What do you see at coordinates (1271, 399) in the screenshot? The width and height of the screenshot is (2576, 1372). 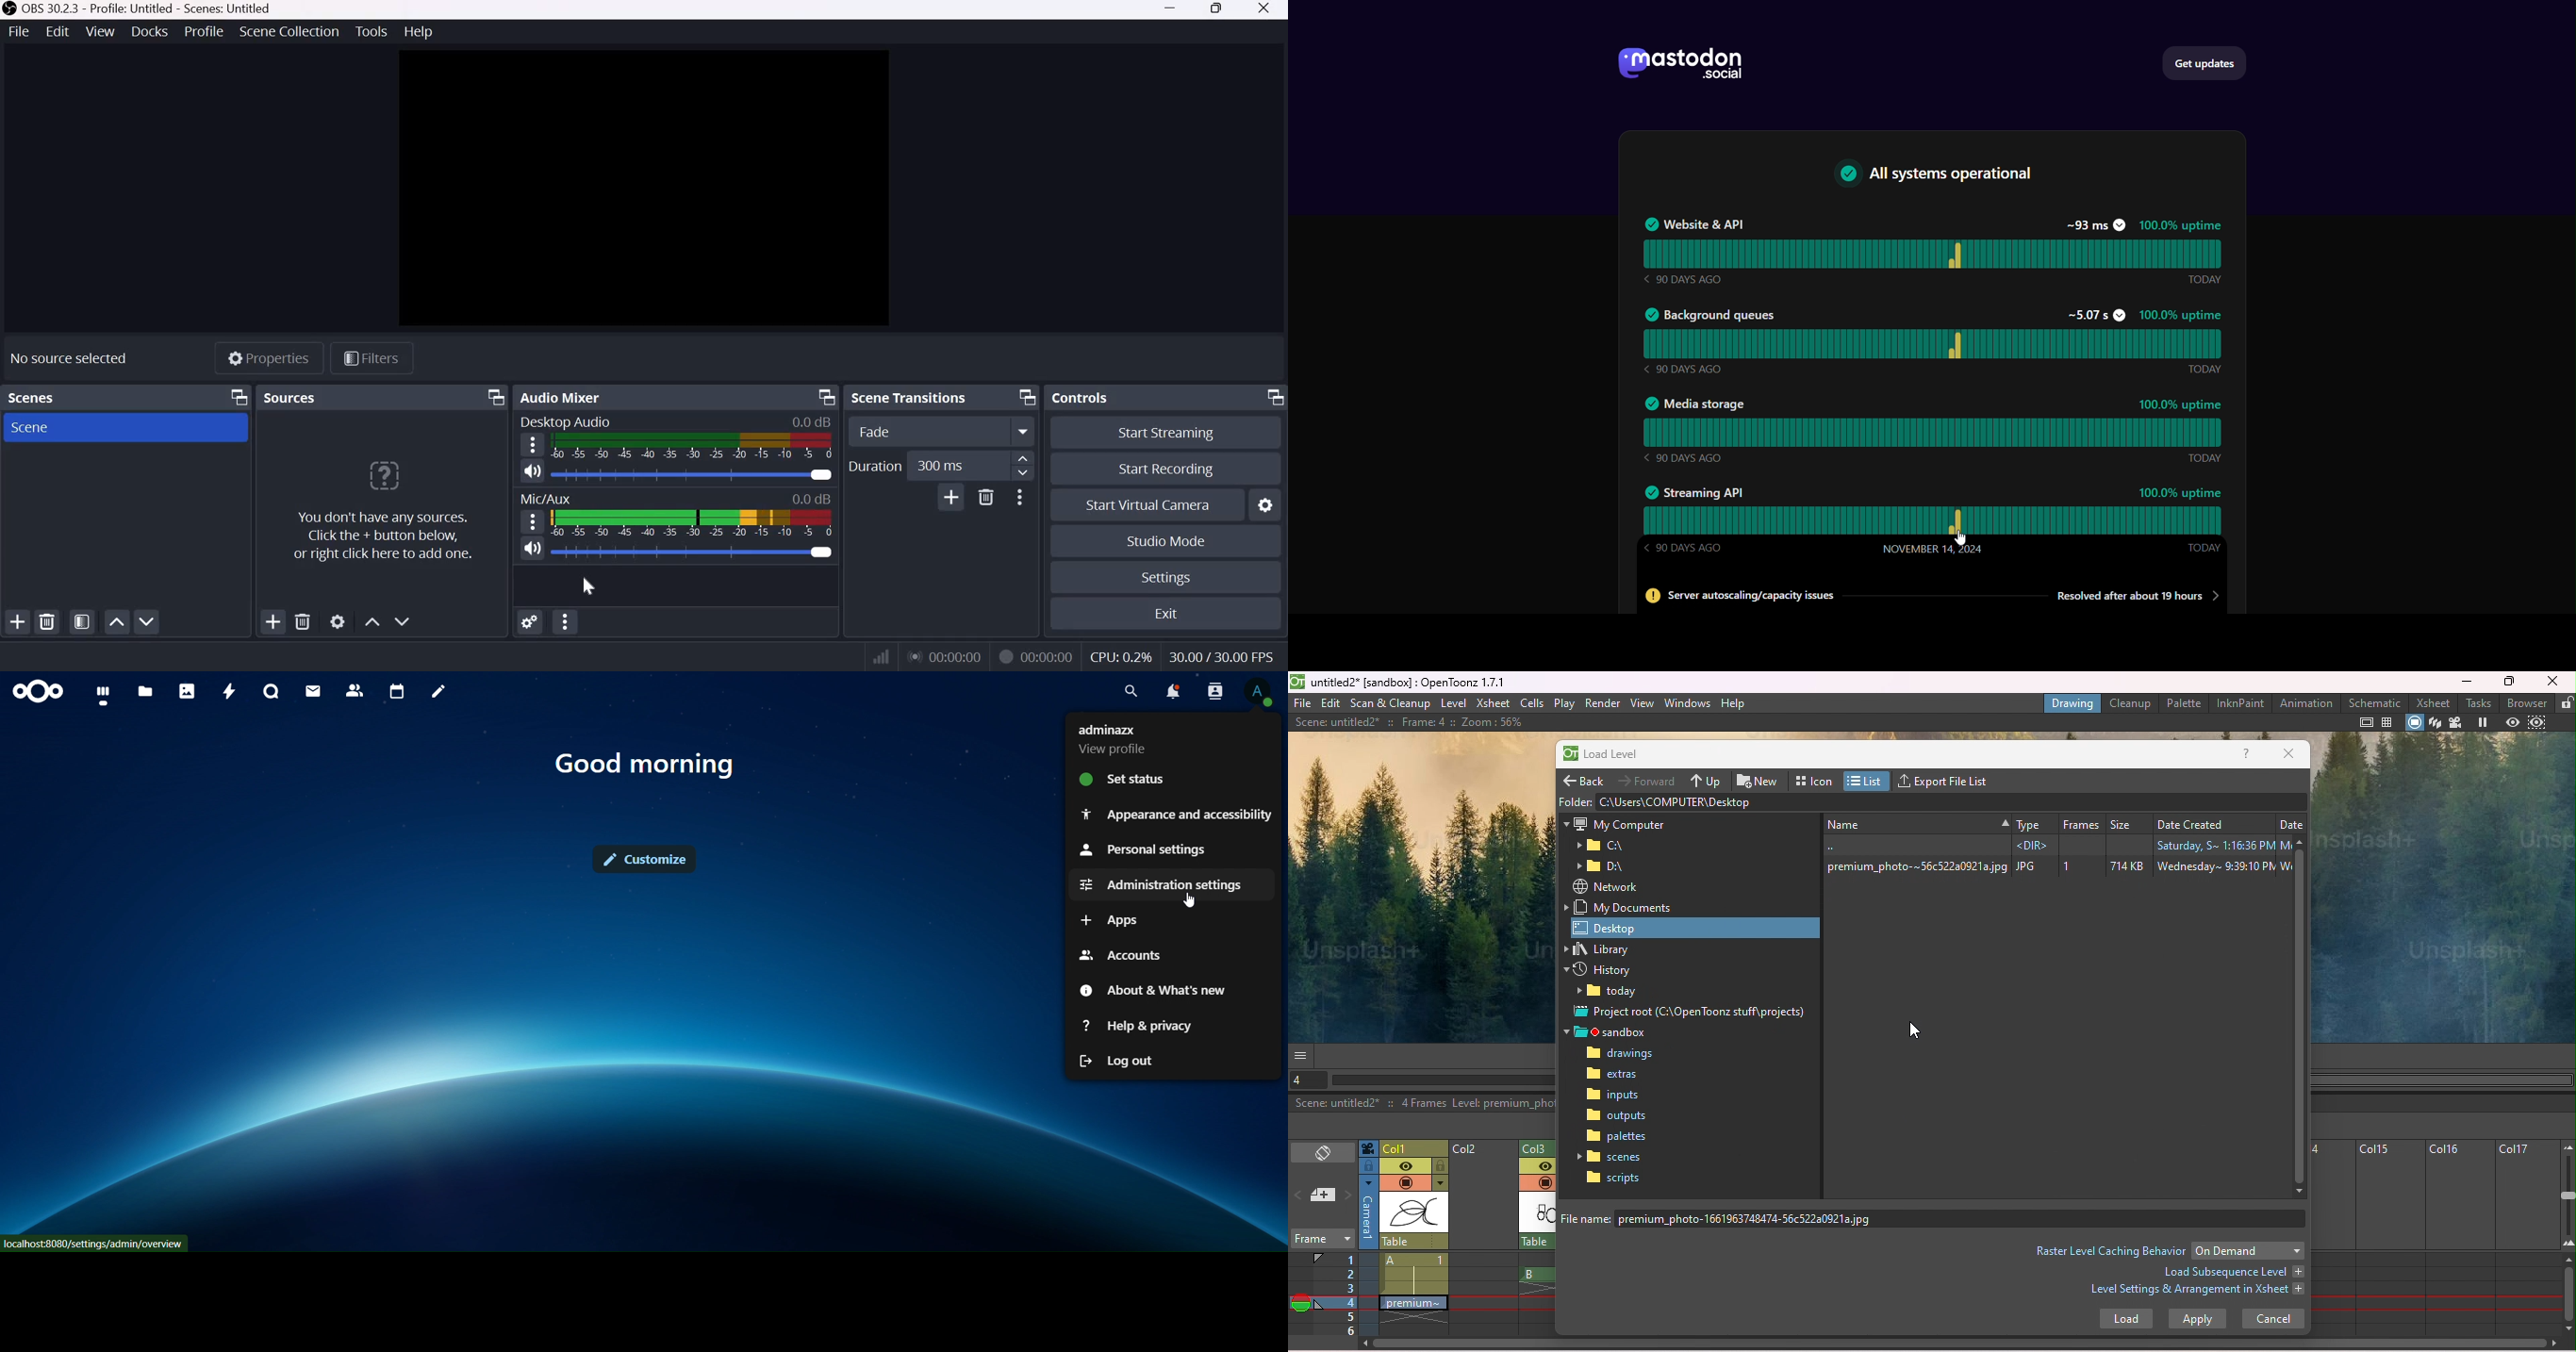 I see `Dock Options icon` at bounding box center [1271, 399].